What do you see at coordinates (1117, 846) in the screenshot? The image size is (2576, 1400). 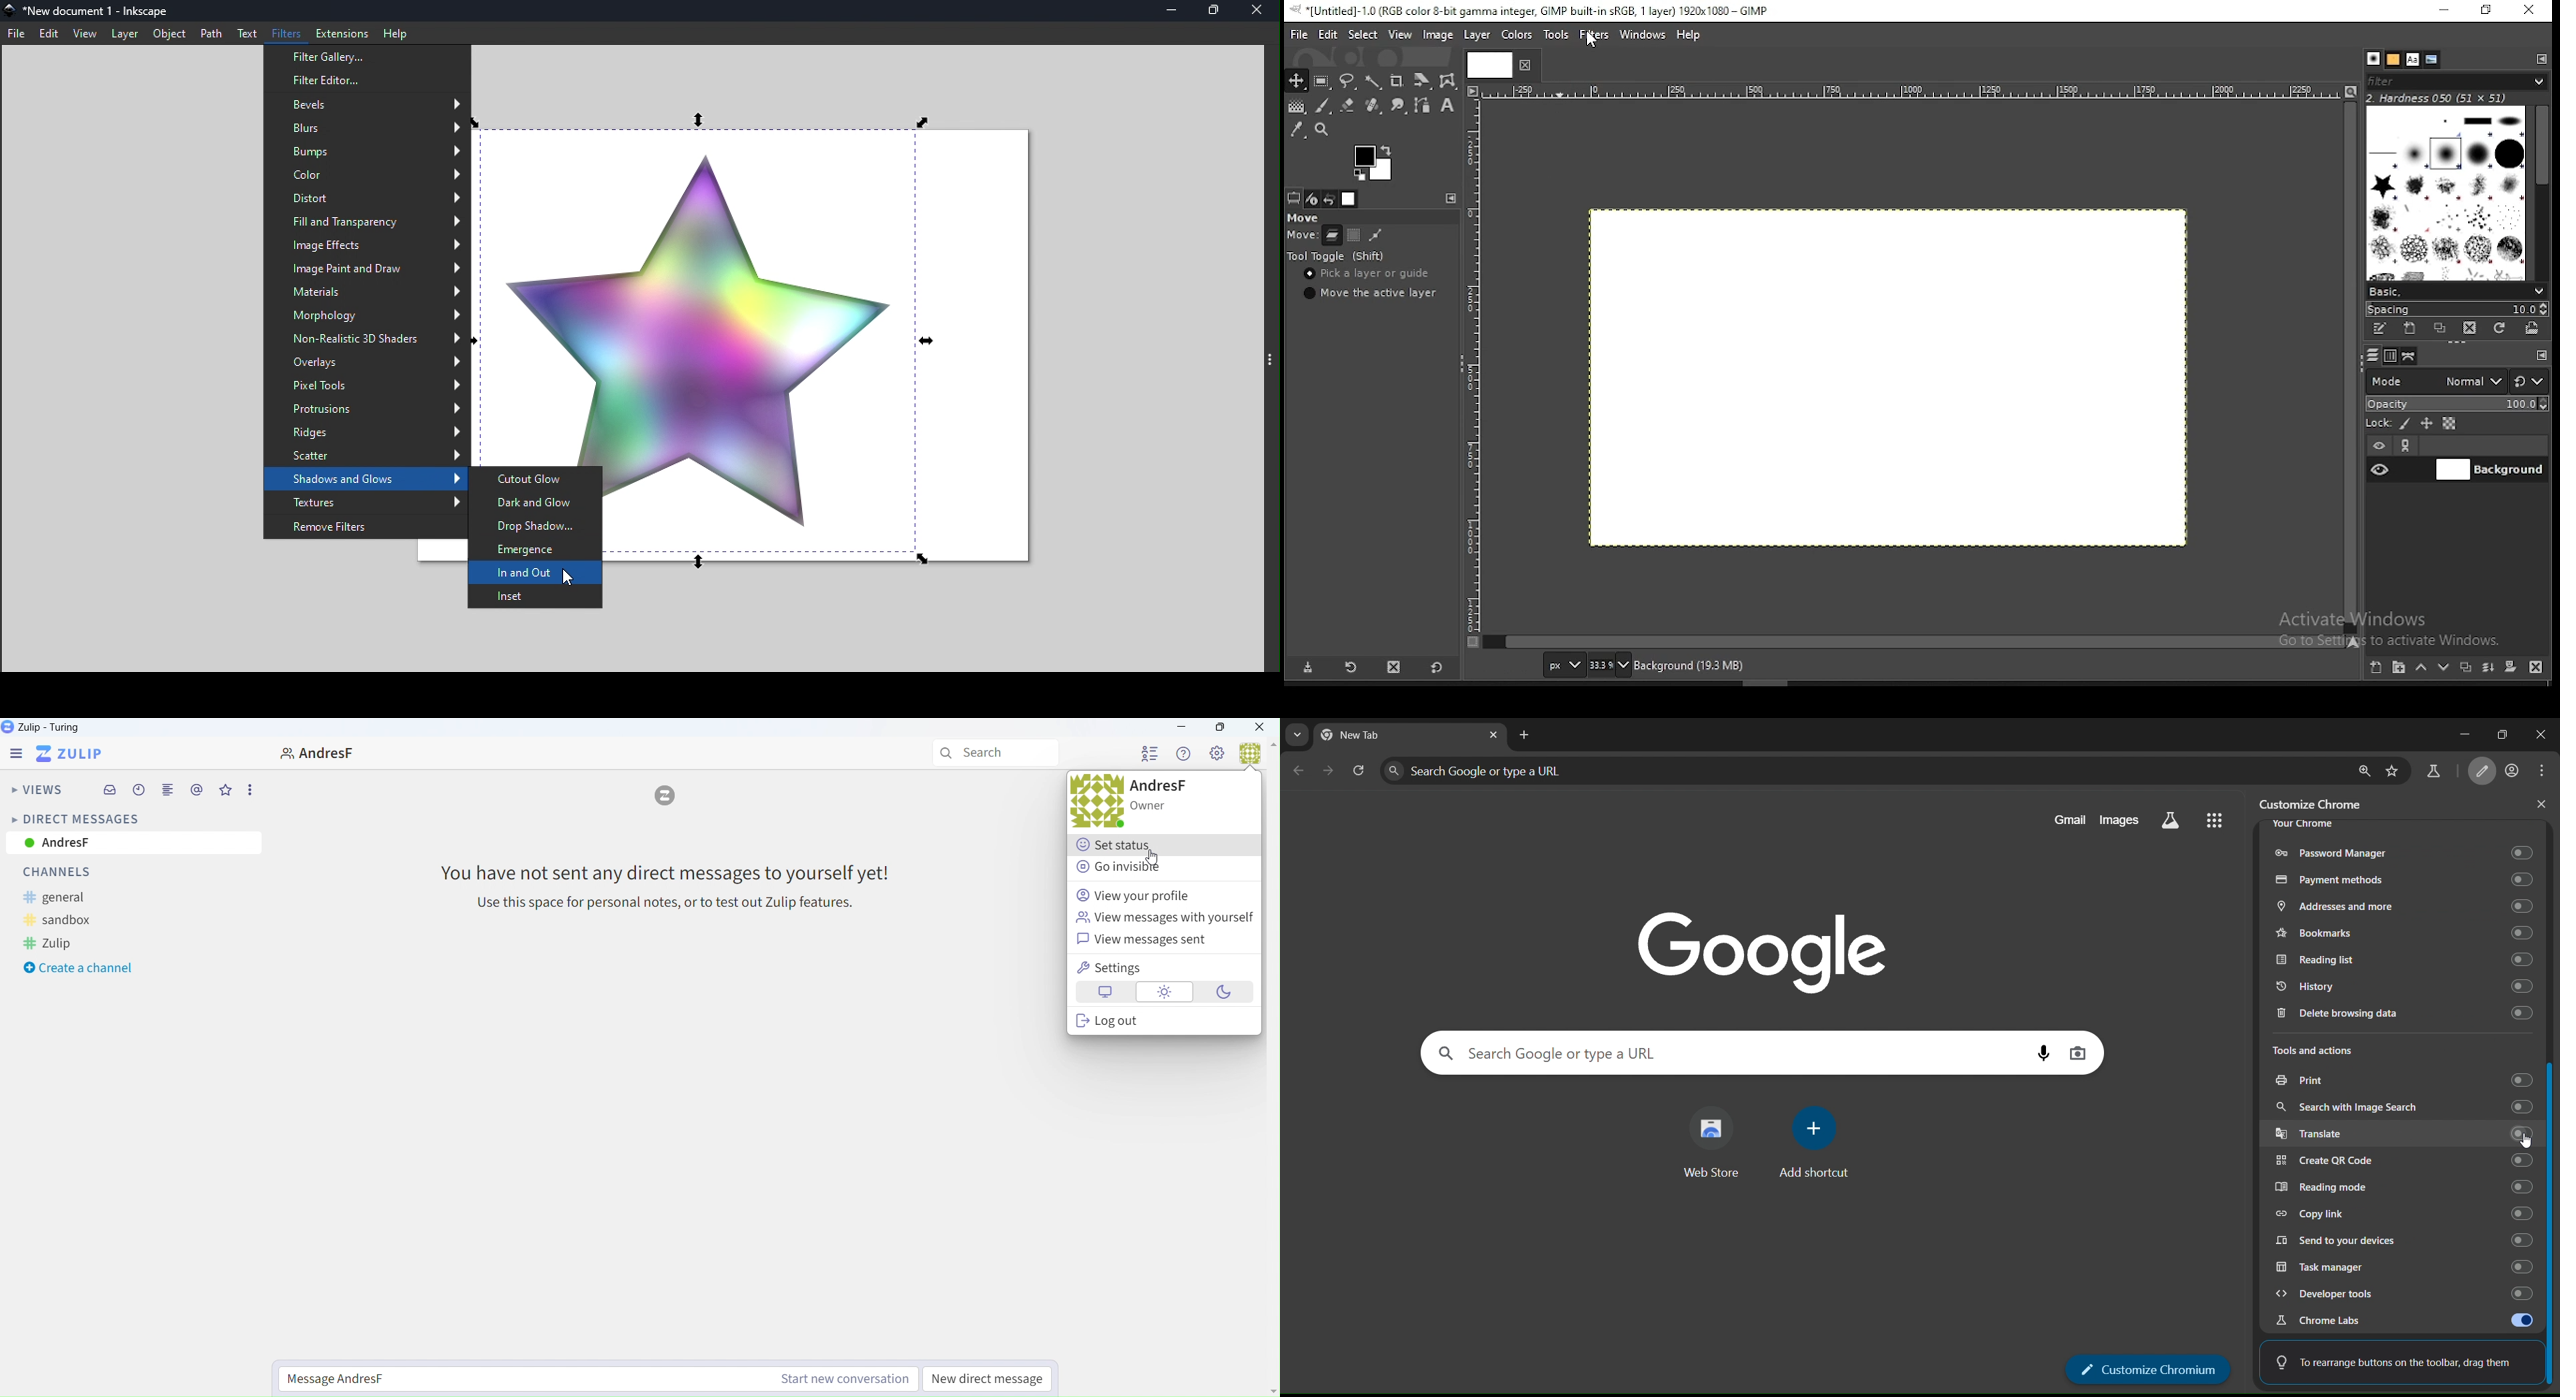 I see `Set Status` at bounding box center [1117, 846].